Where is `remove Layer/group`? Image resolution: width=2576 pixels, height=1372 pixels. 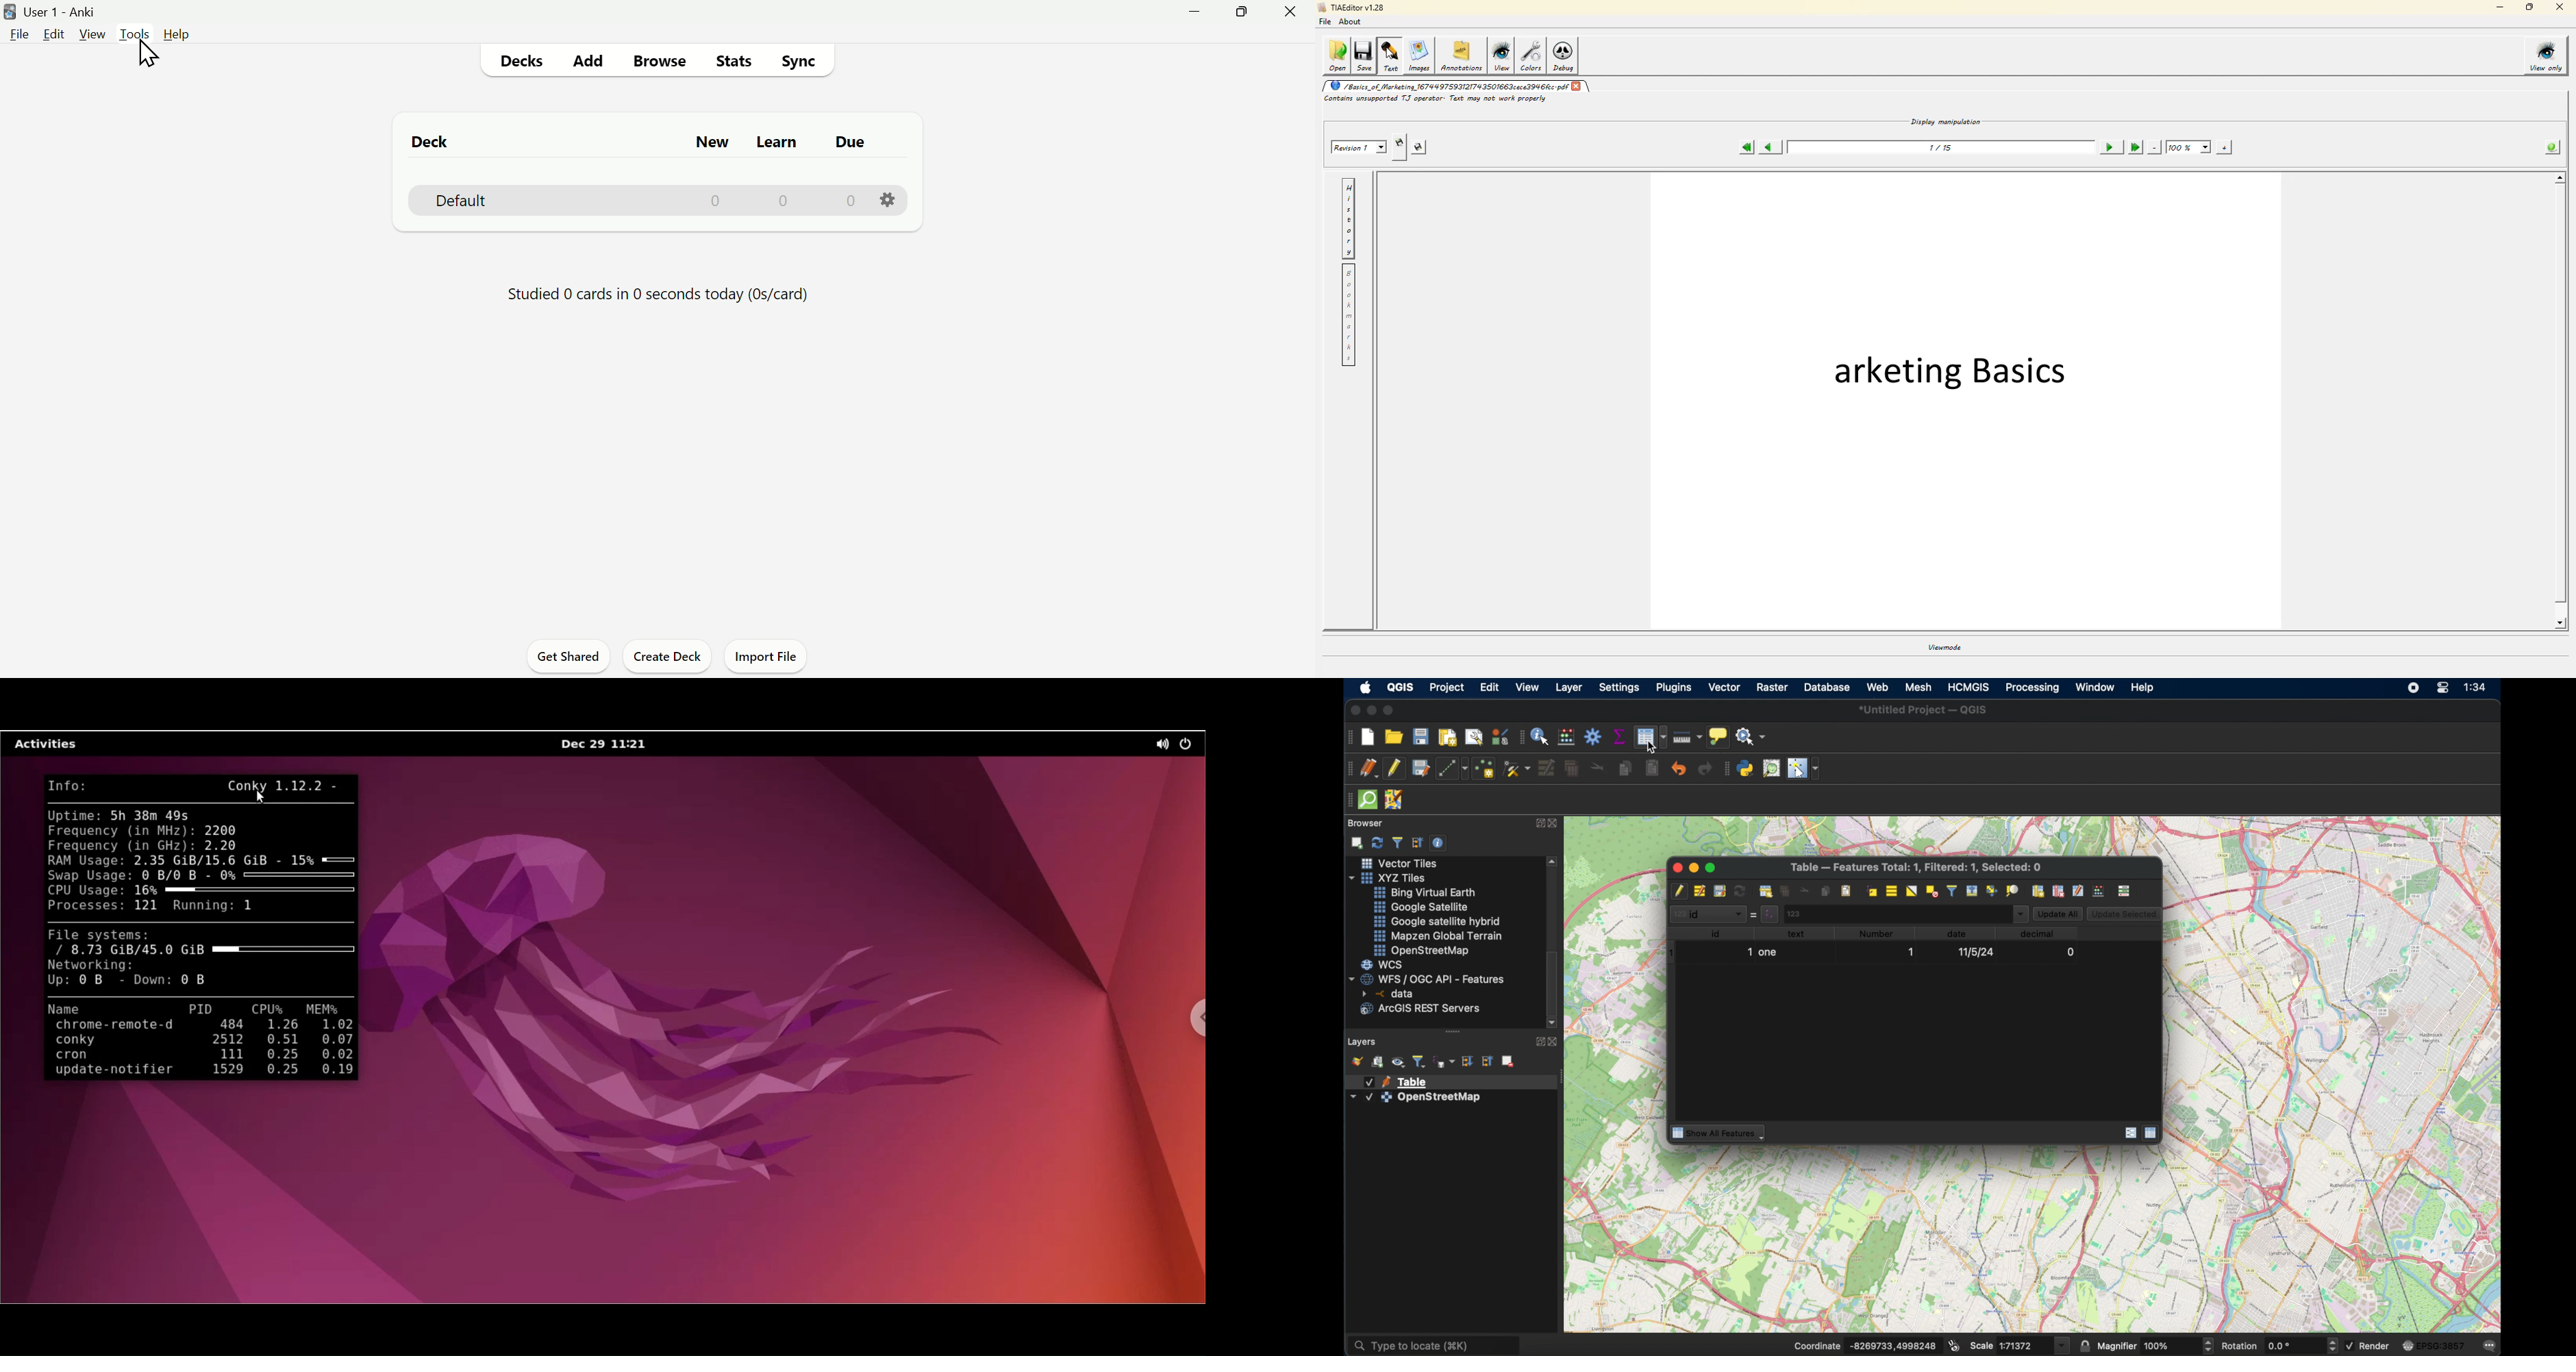 remove Layer/group is located at coordinates (1508, 1060).